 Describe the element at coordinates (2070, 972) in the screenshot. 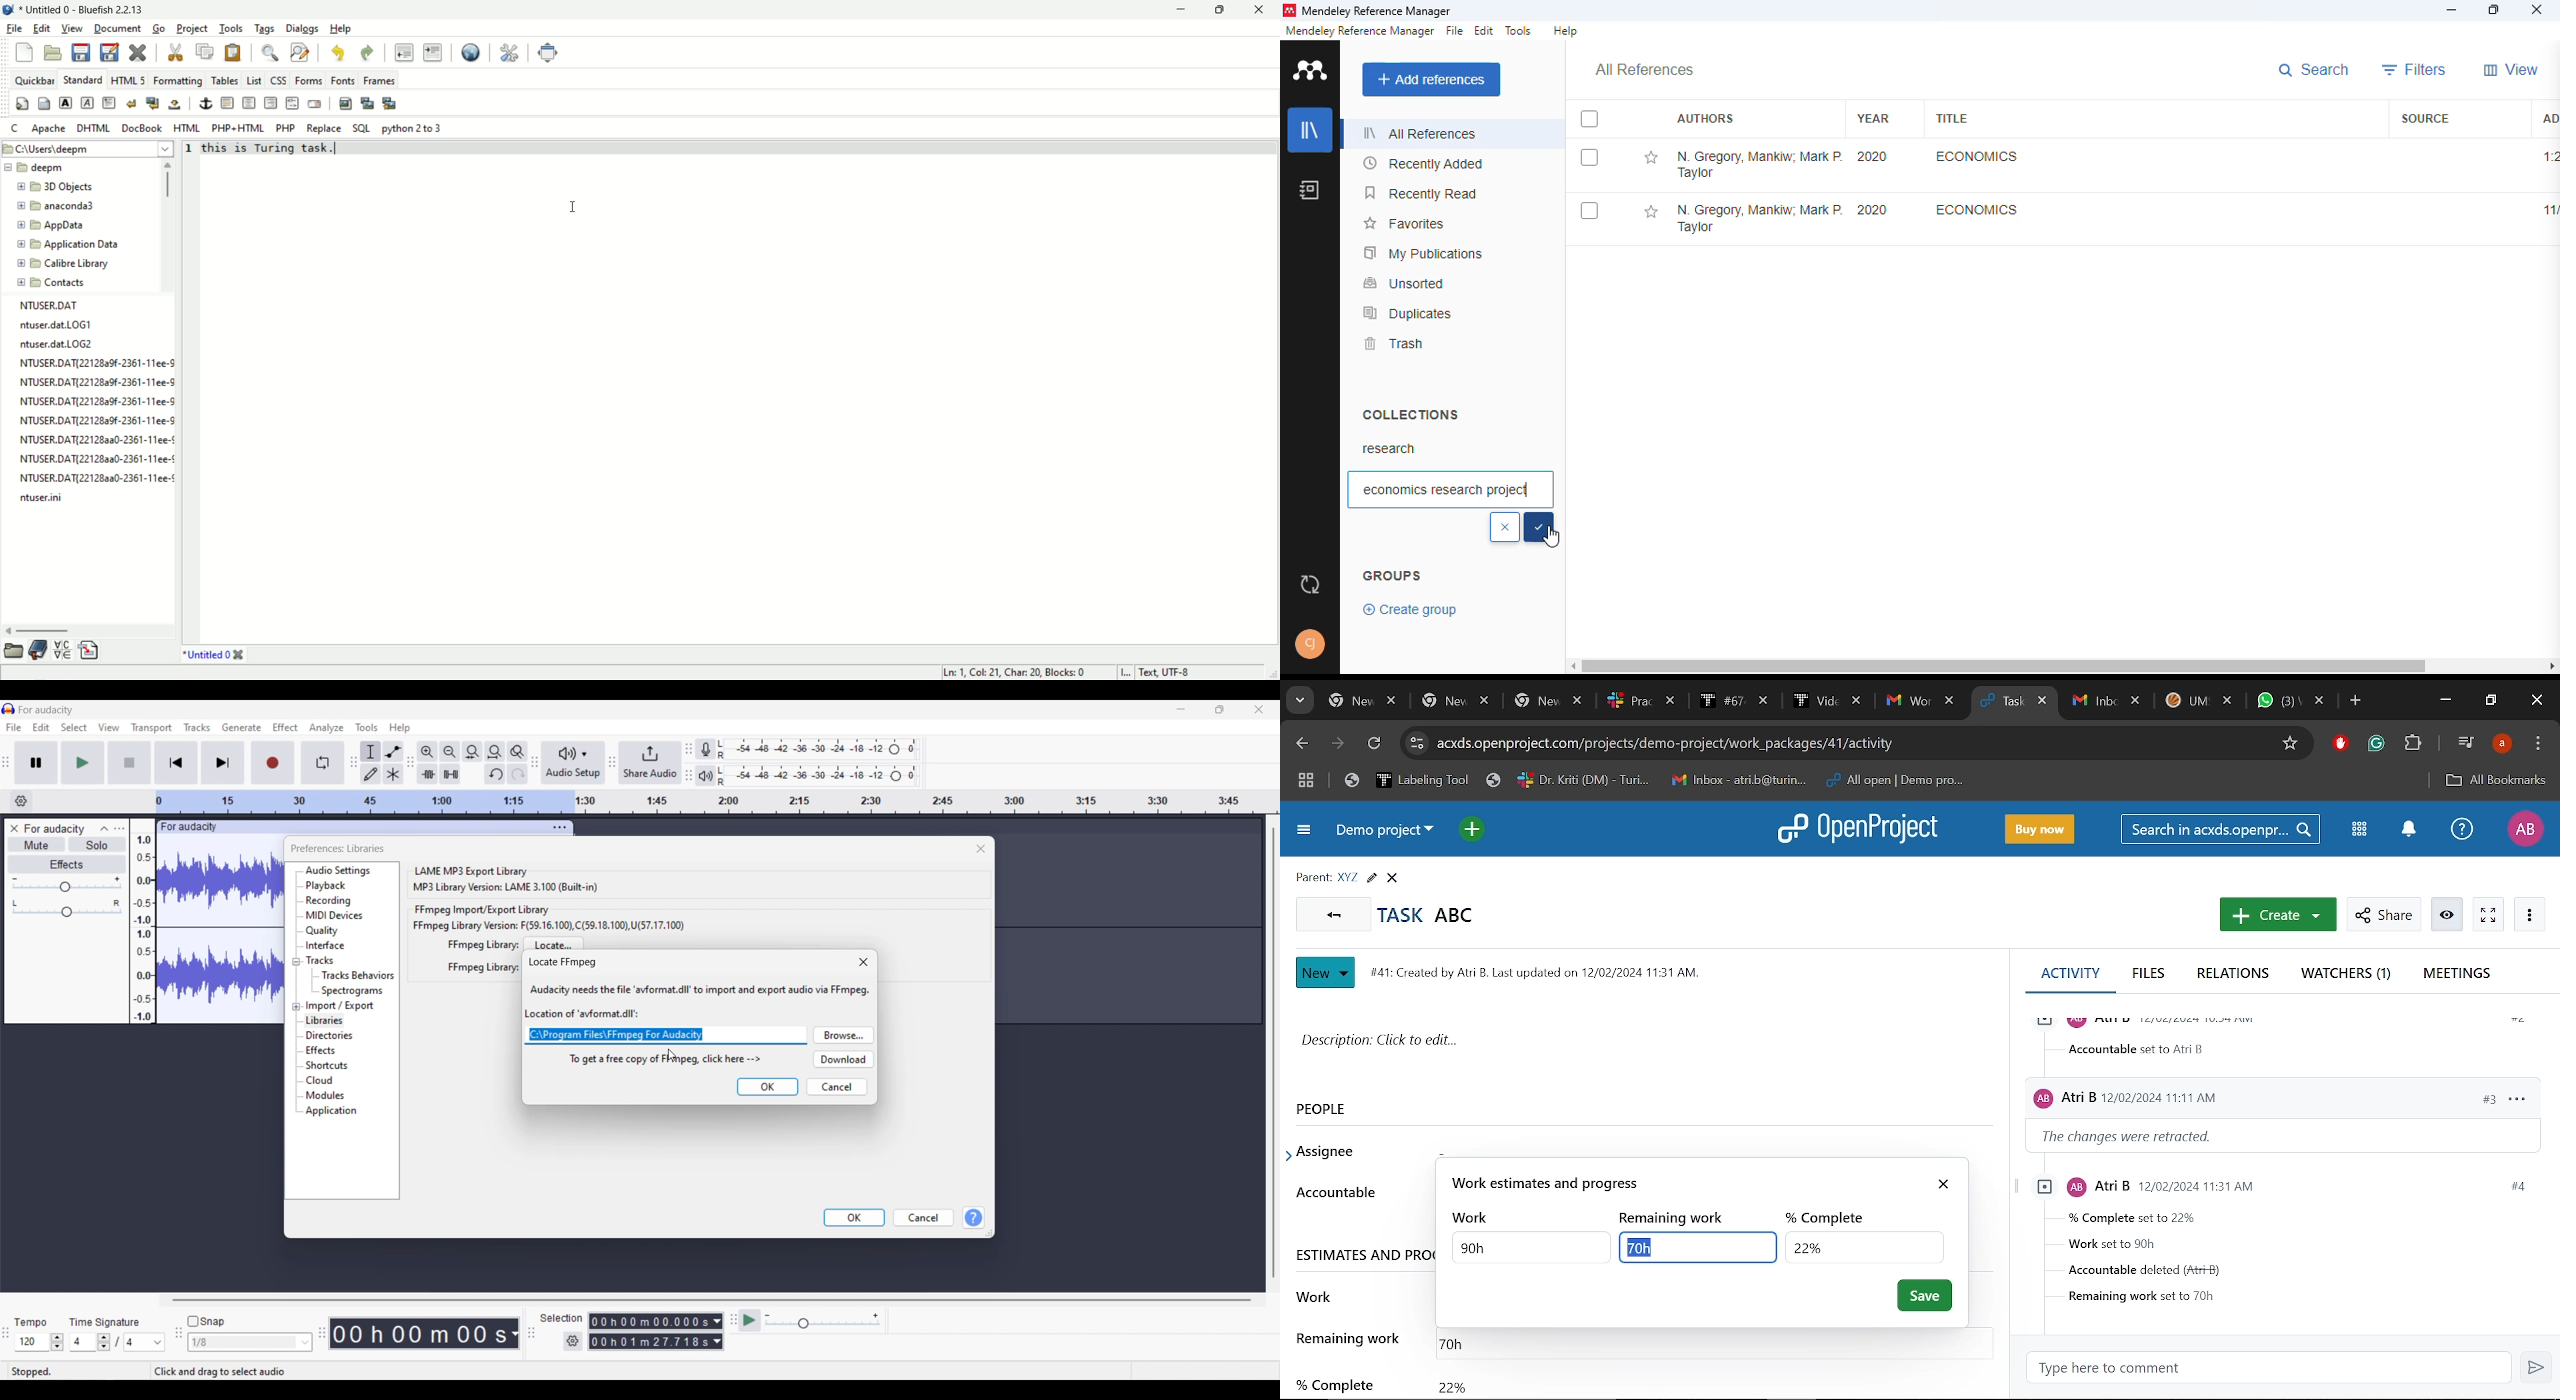

I see `Activity` at that location.